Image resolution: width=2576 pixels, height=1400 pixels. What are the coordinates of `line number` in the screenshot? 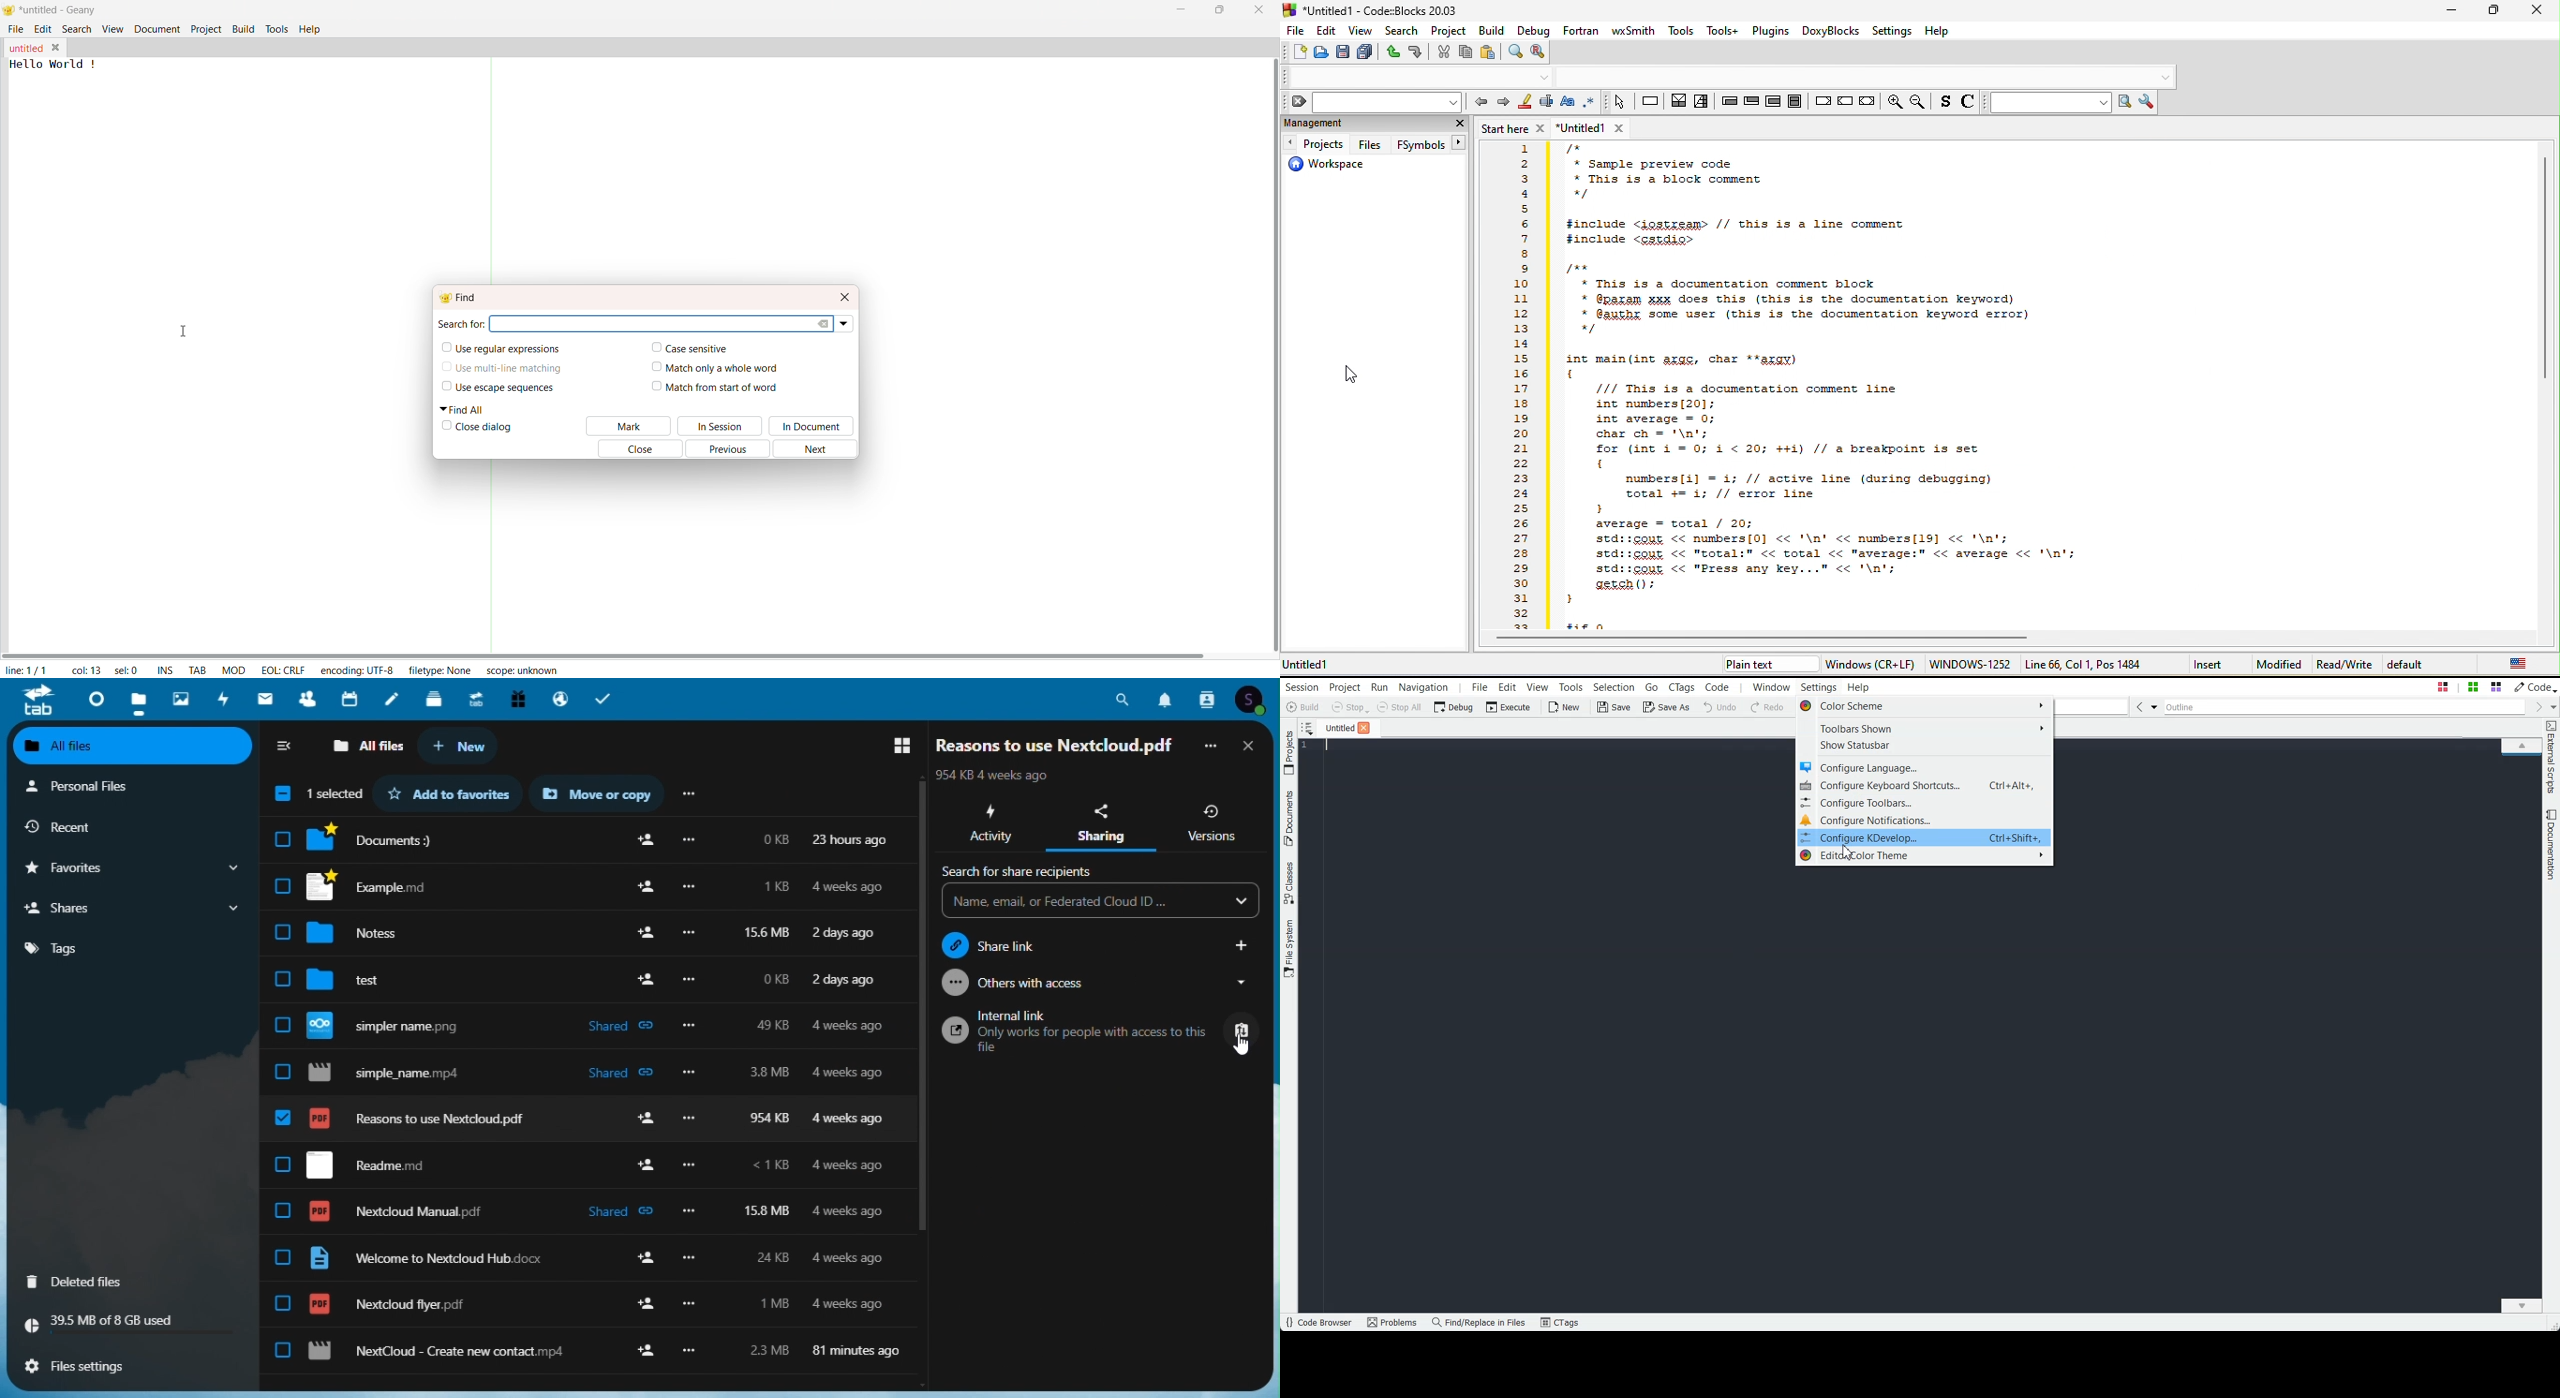 It's located at (1521, 387).